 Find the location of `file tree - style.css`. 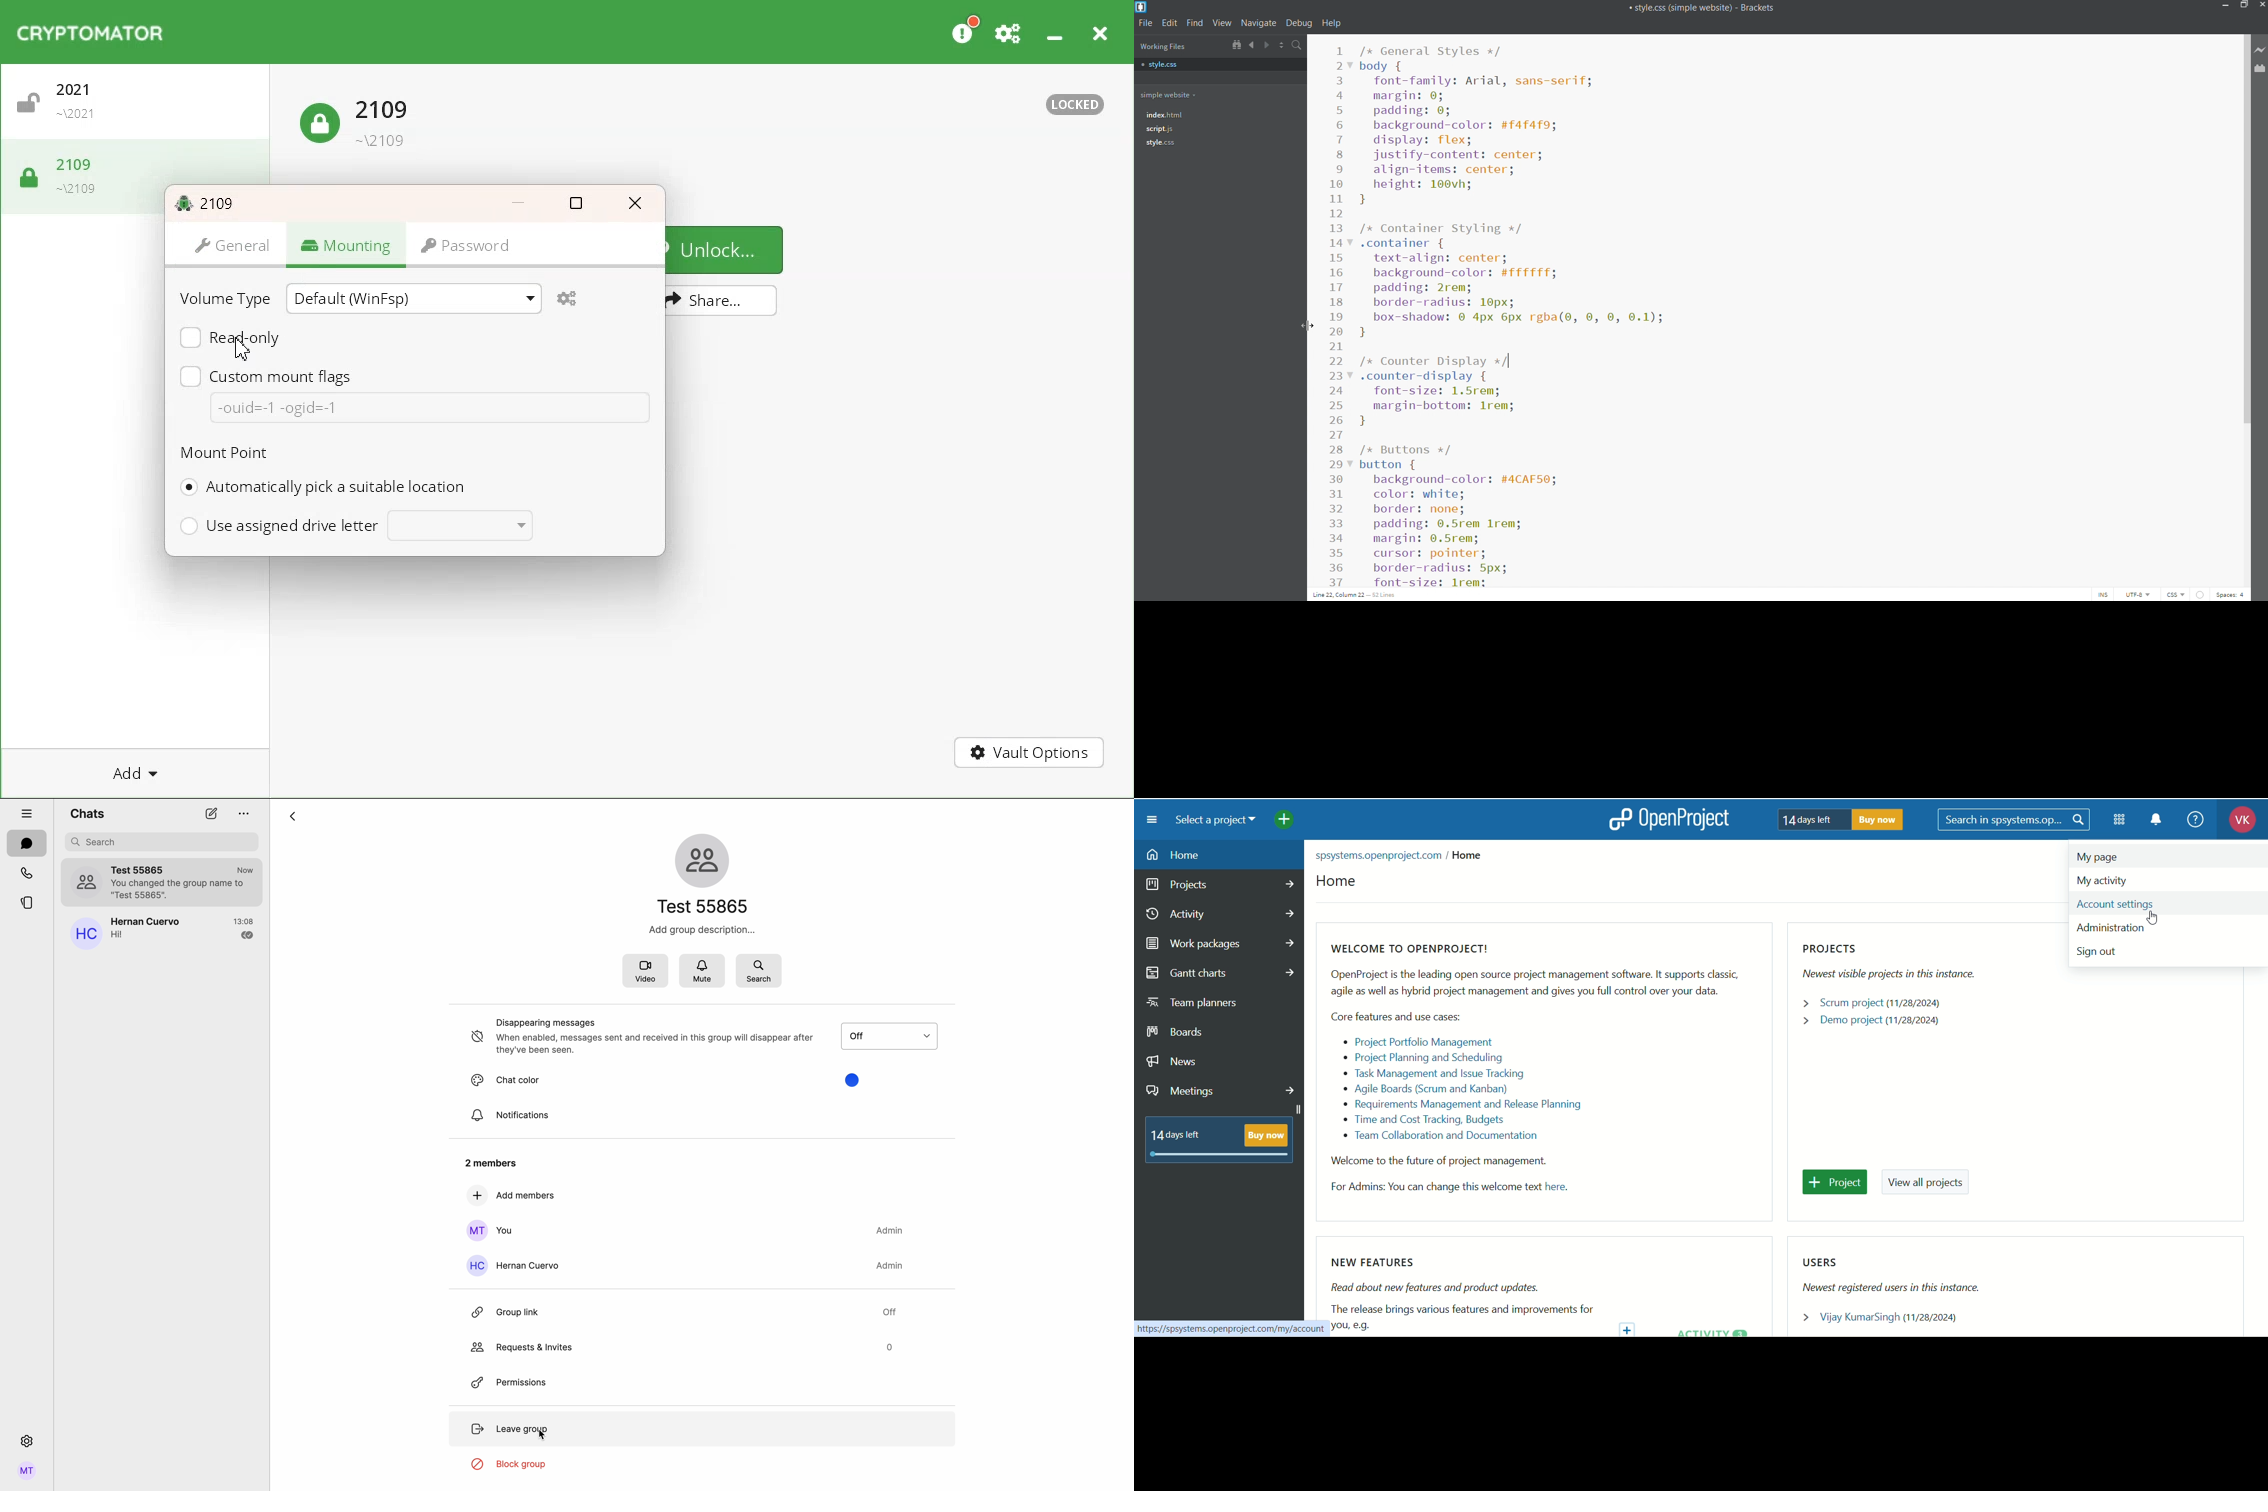

file tree - style.css is located at coordinates (1161, 143).